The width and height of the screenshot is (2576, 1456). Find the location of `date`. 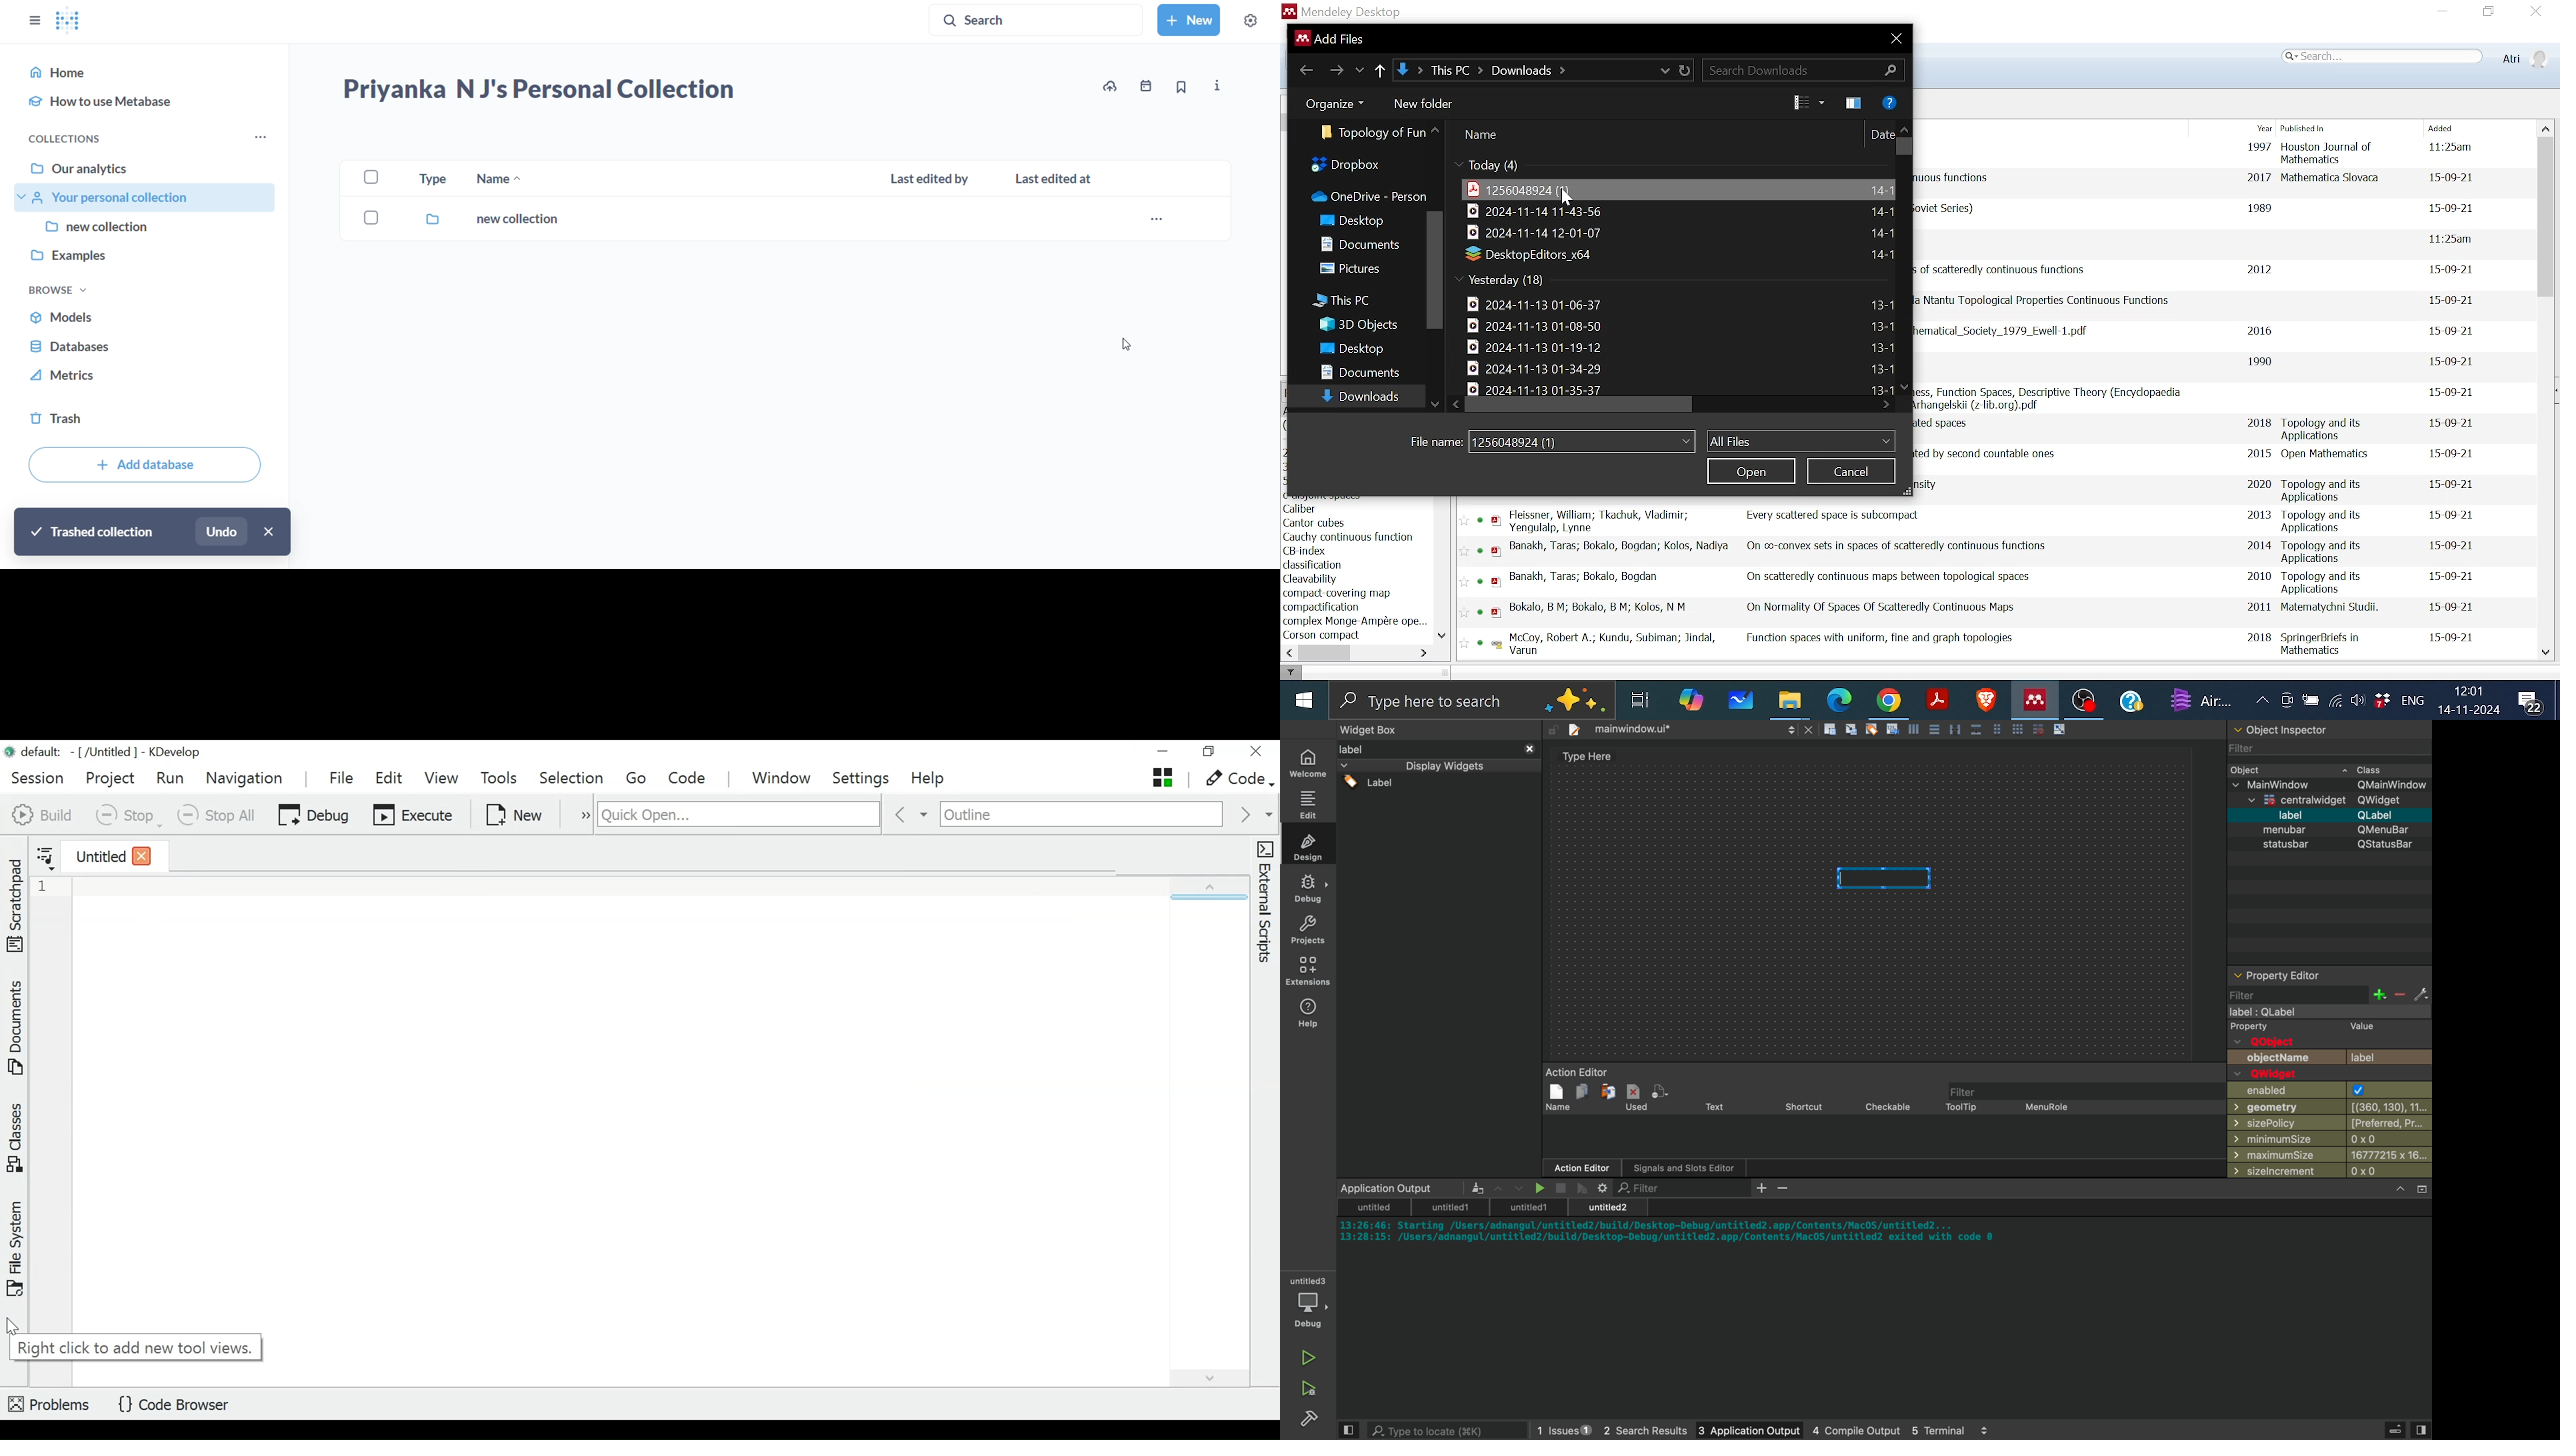

date is located at coordinates (2448, 518).